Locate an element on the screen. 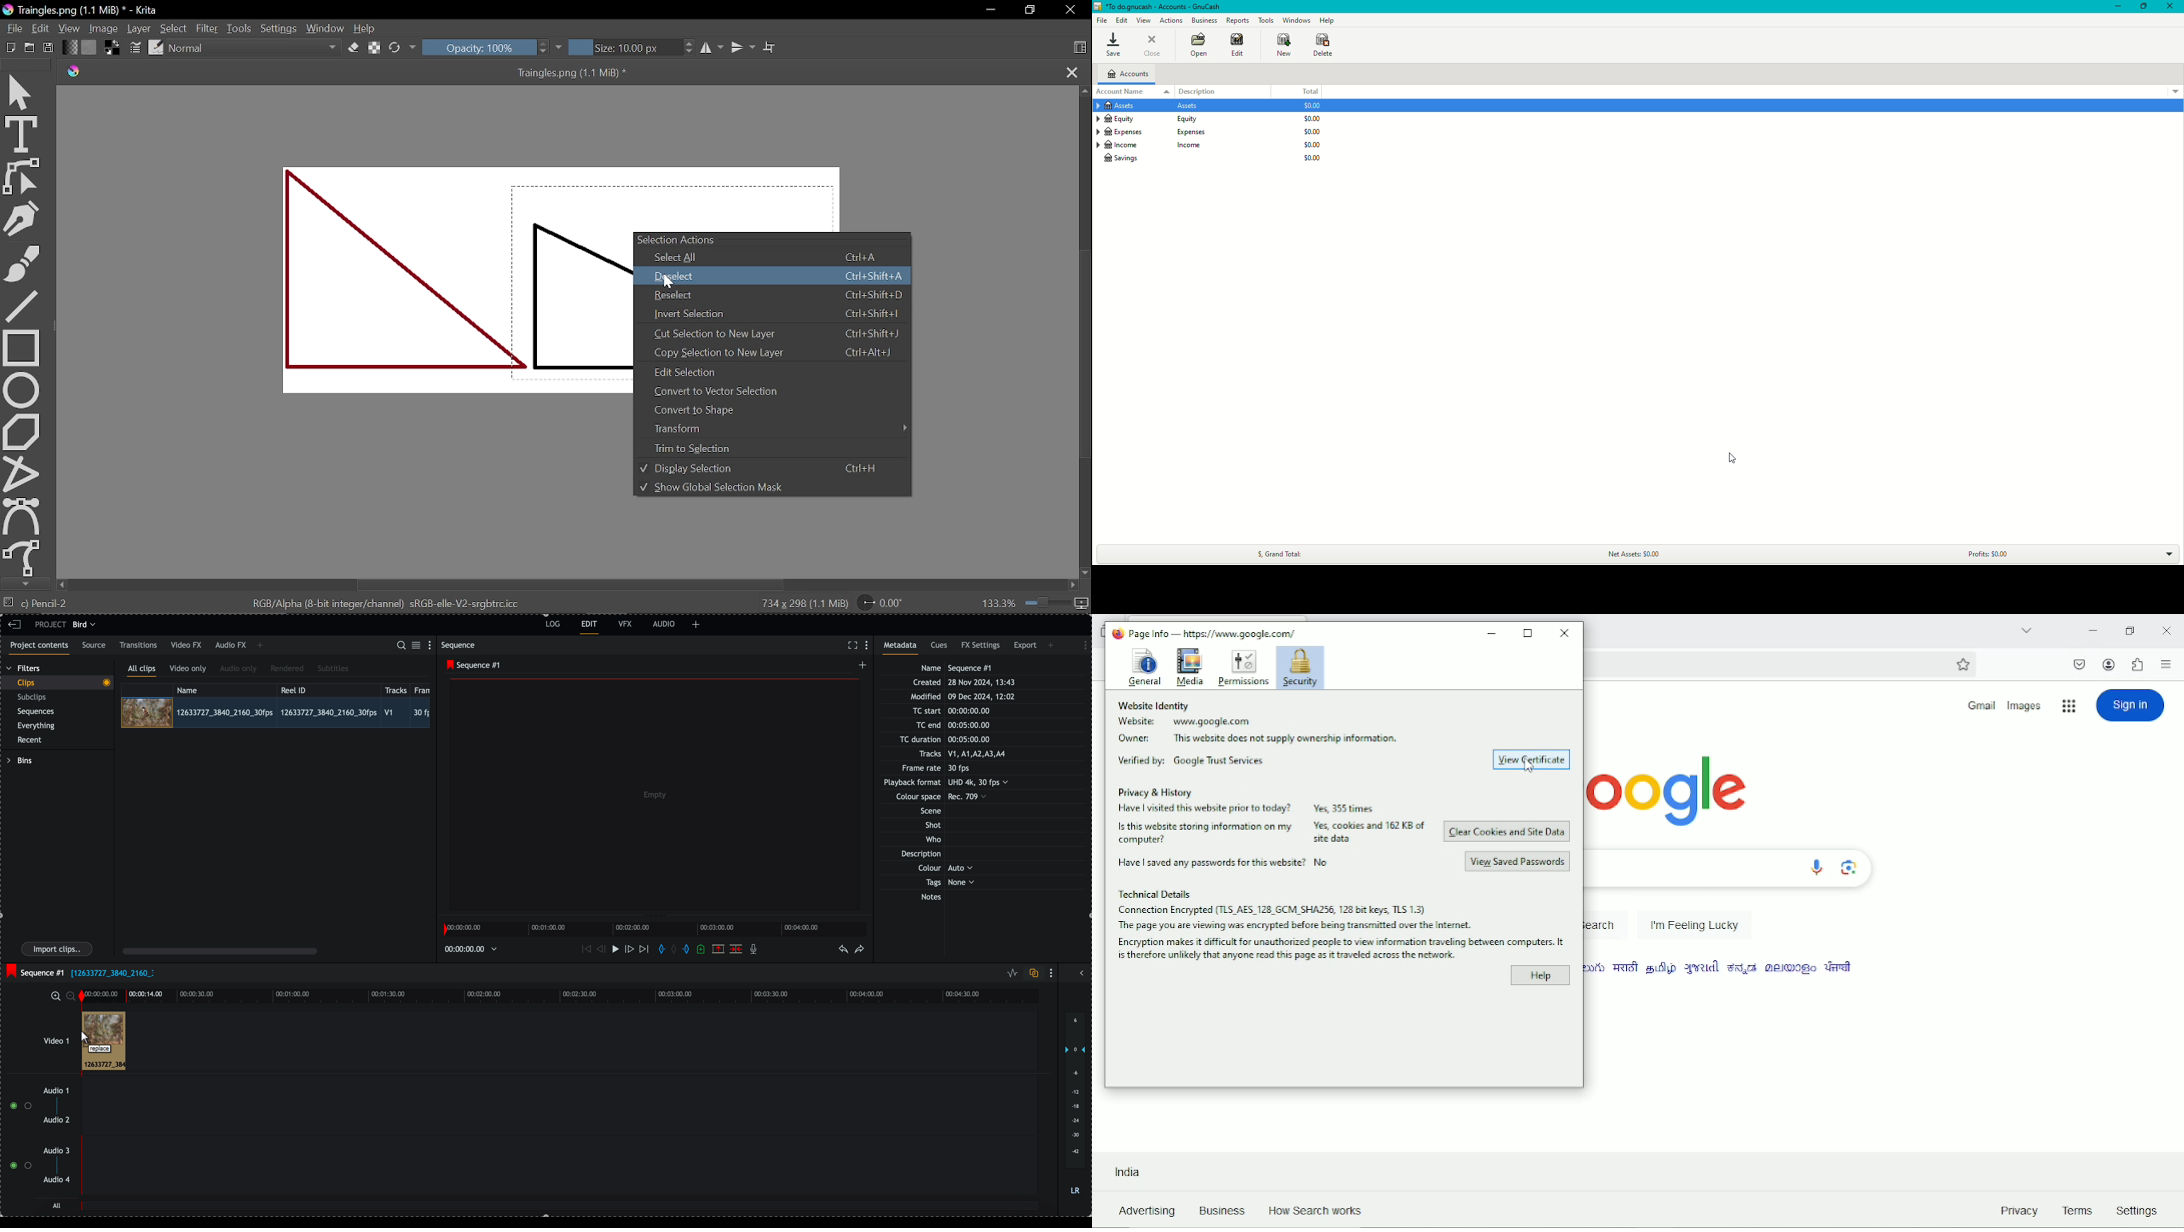 This screenshot has height=1232, width=2184. tracks is located at coordinates (396, 689).